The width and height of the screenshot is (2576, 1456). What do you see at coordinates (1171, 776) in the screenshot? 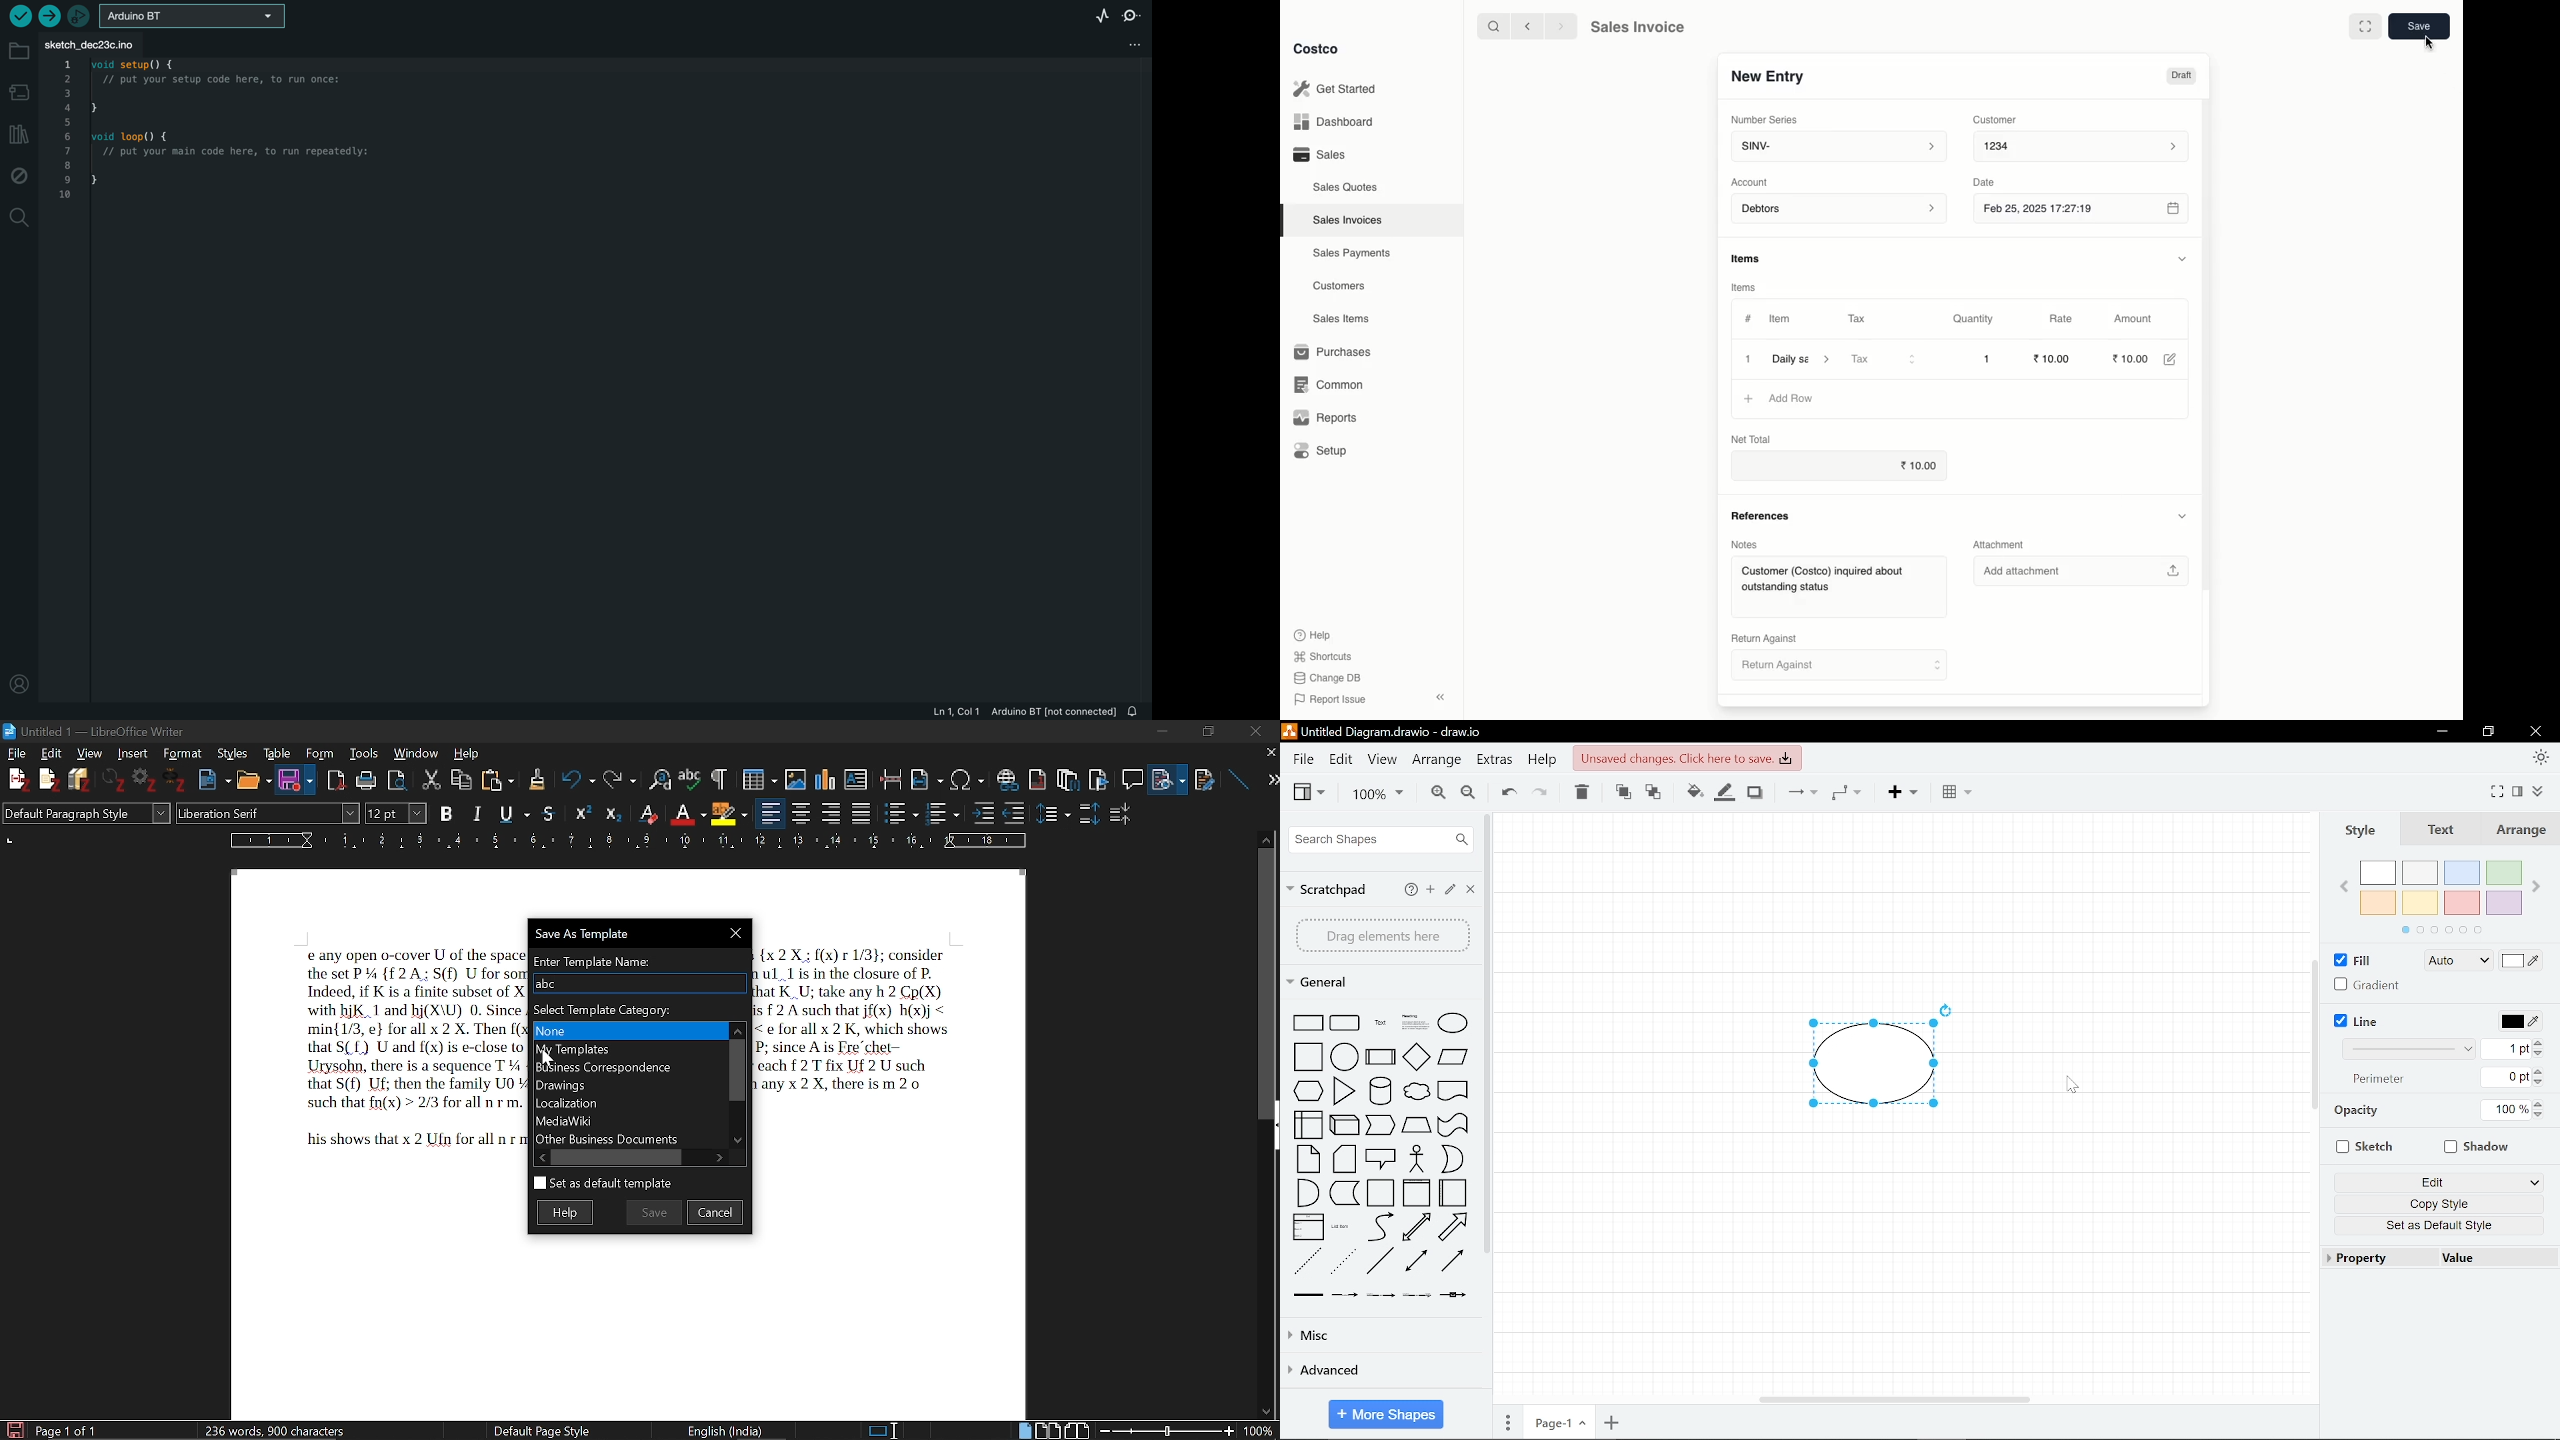
I see `File` at bounding box center [1171, 776].